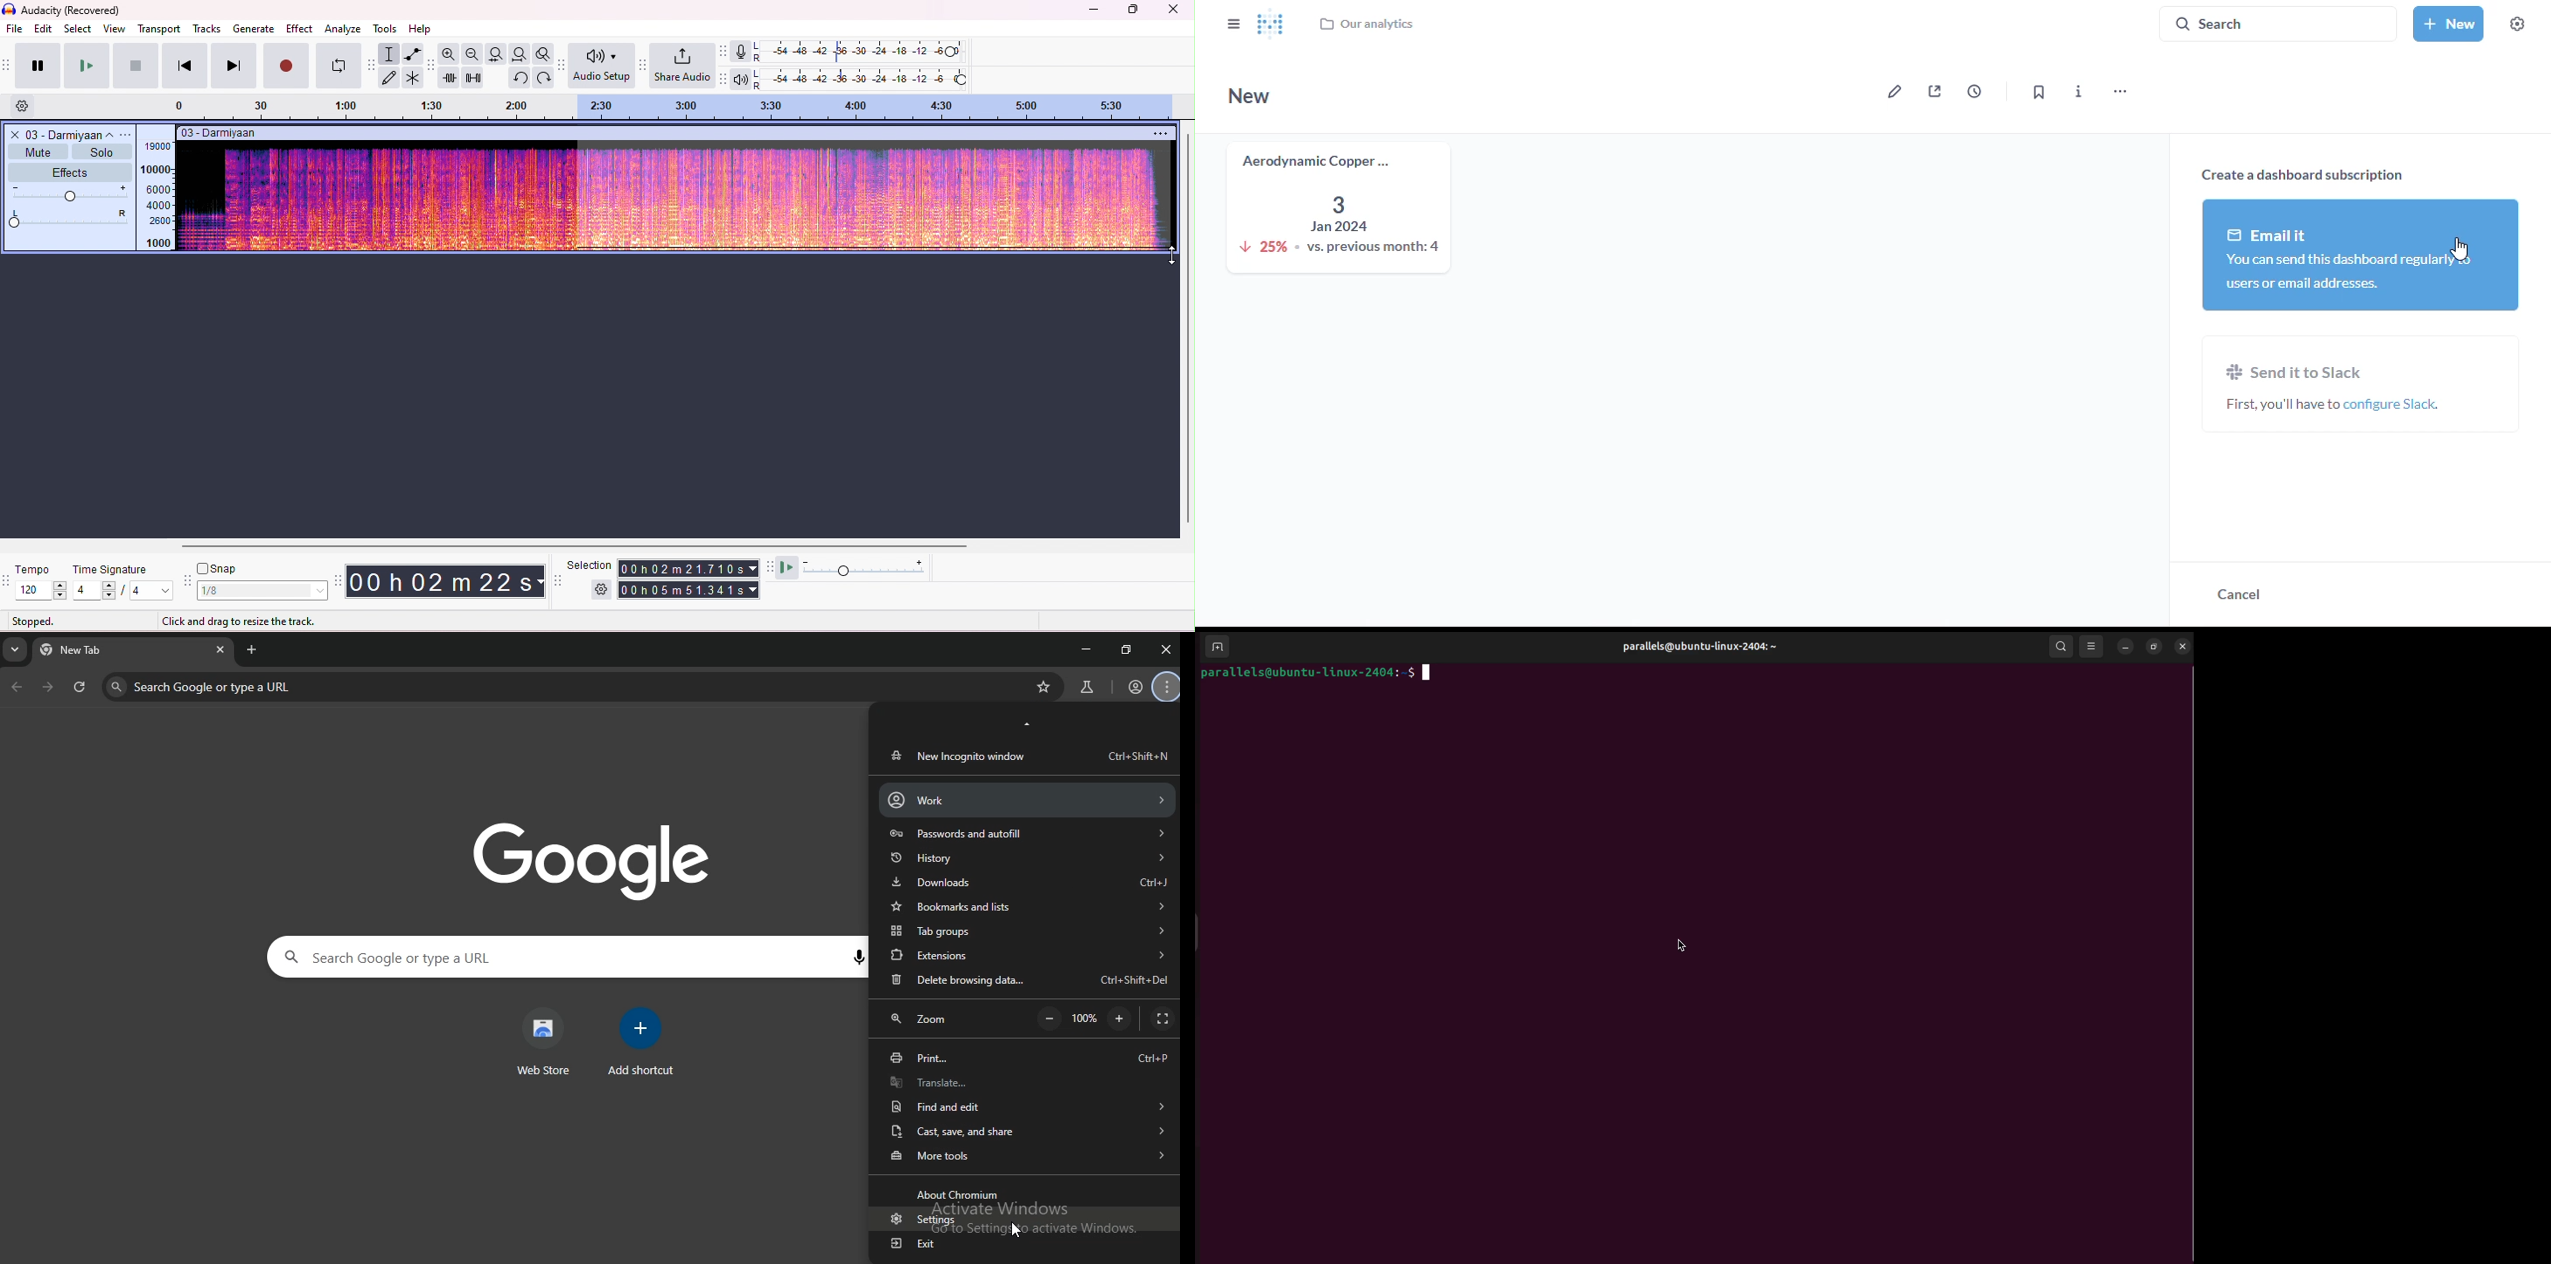 This screenshot has height=1288, width=2576. What do you see at coordinates (1175, 10) in the screenshot?
I see `close` at bounding box center [1175, 10].